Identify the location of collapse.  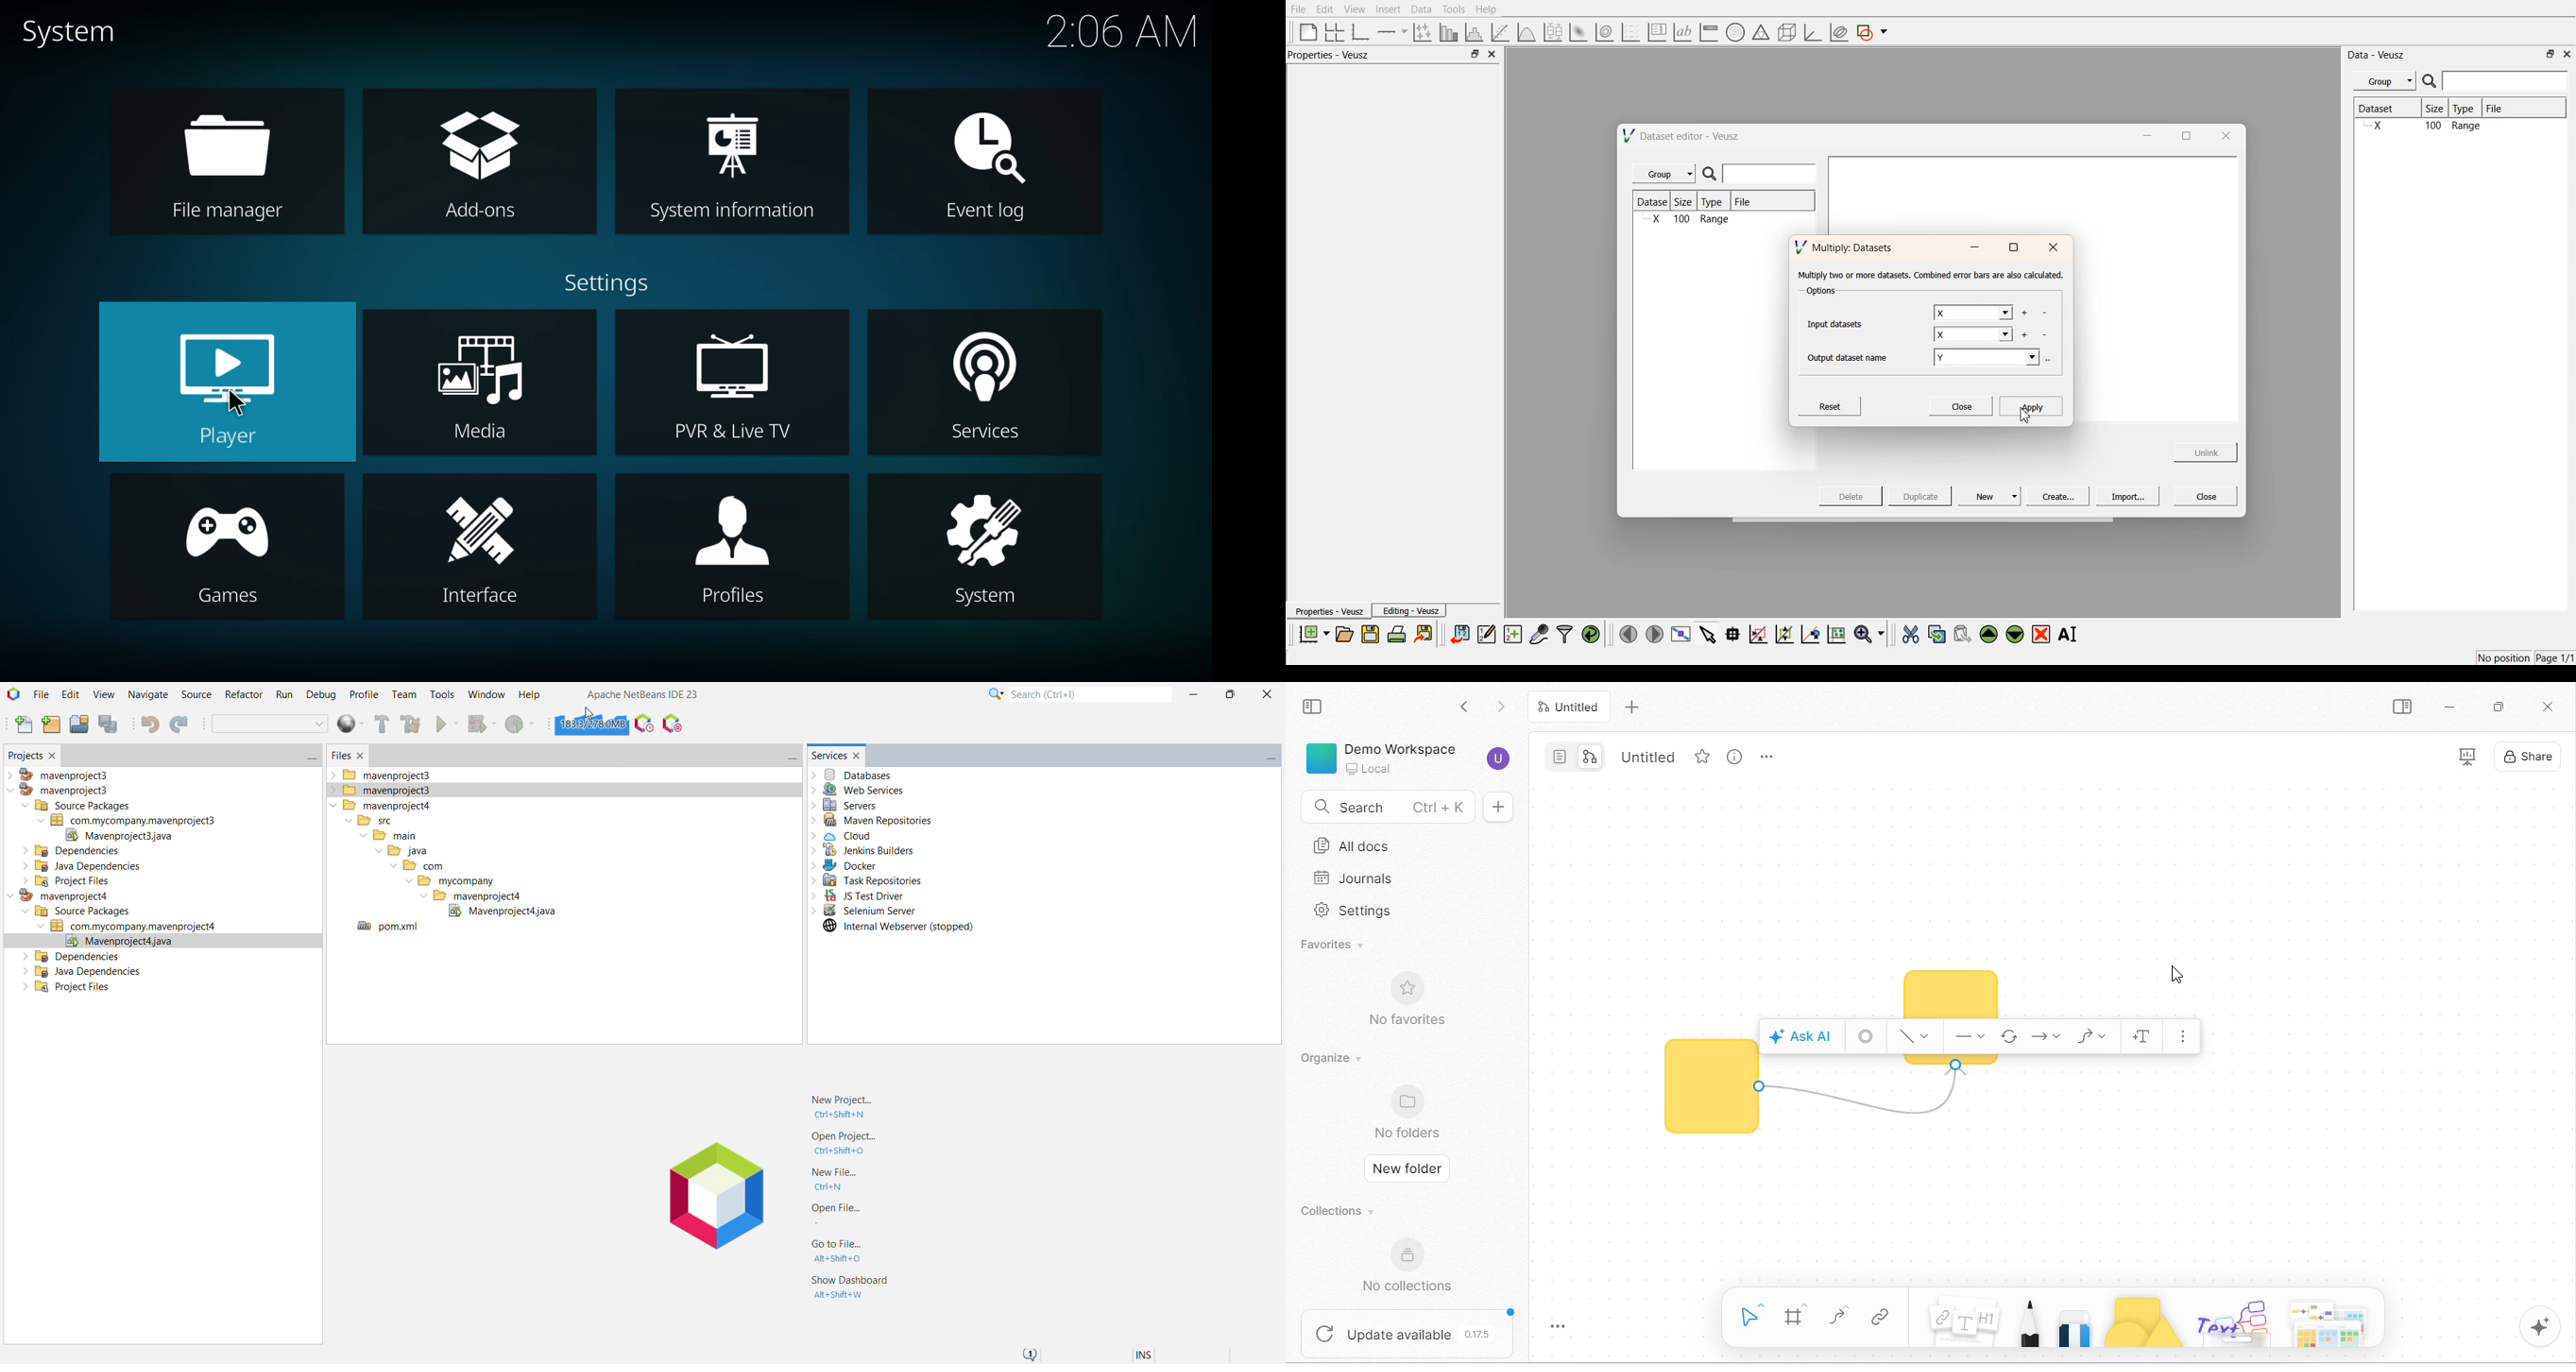
(1313, 707).